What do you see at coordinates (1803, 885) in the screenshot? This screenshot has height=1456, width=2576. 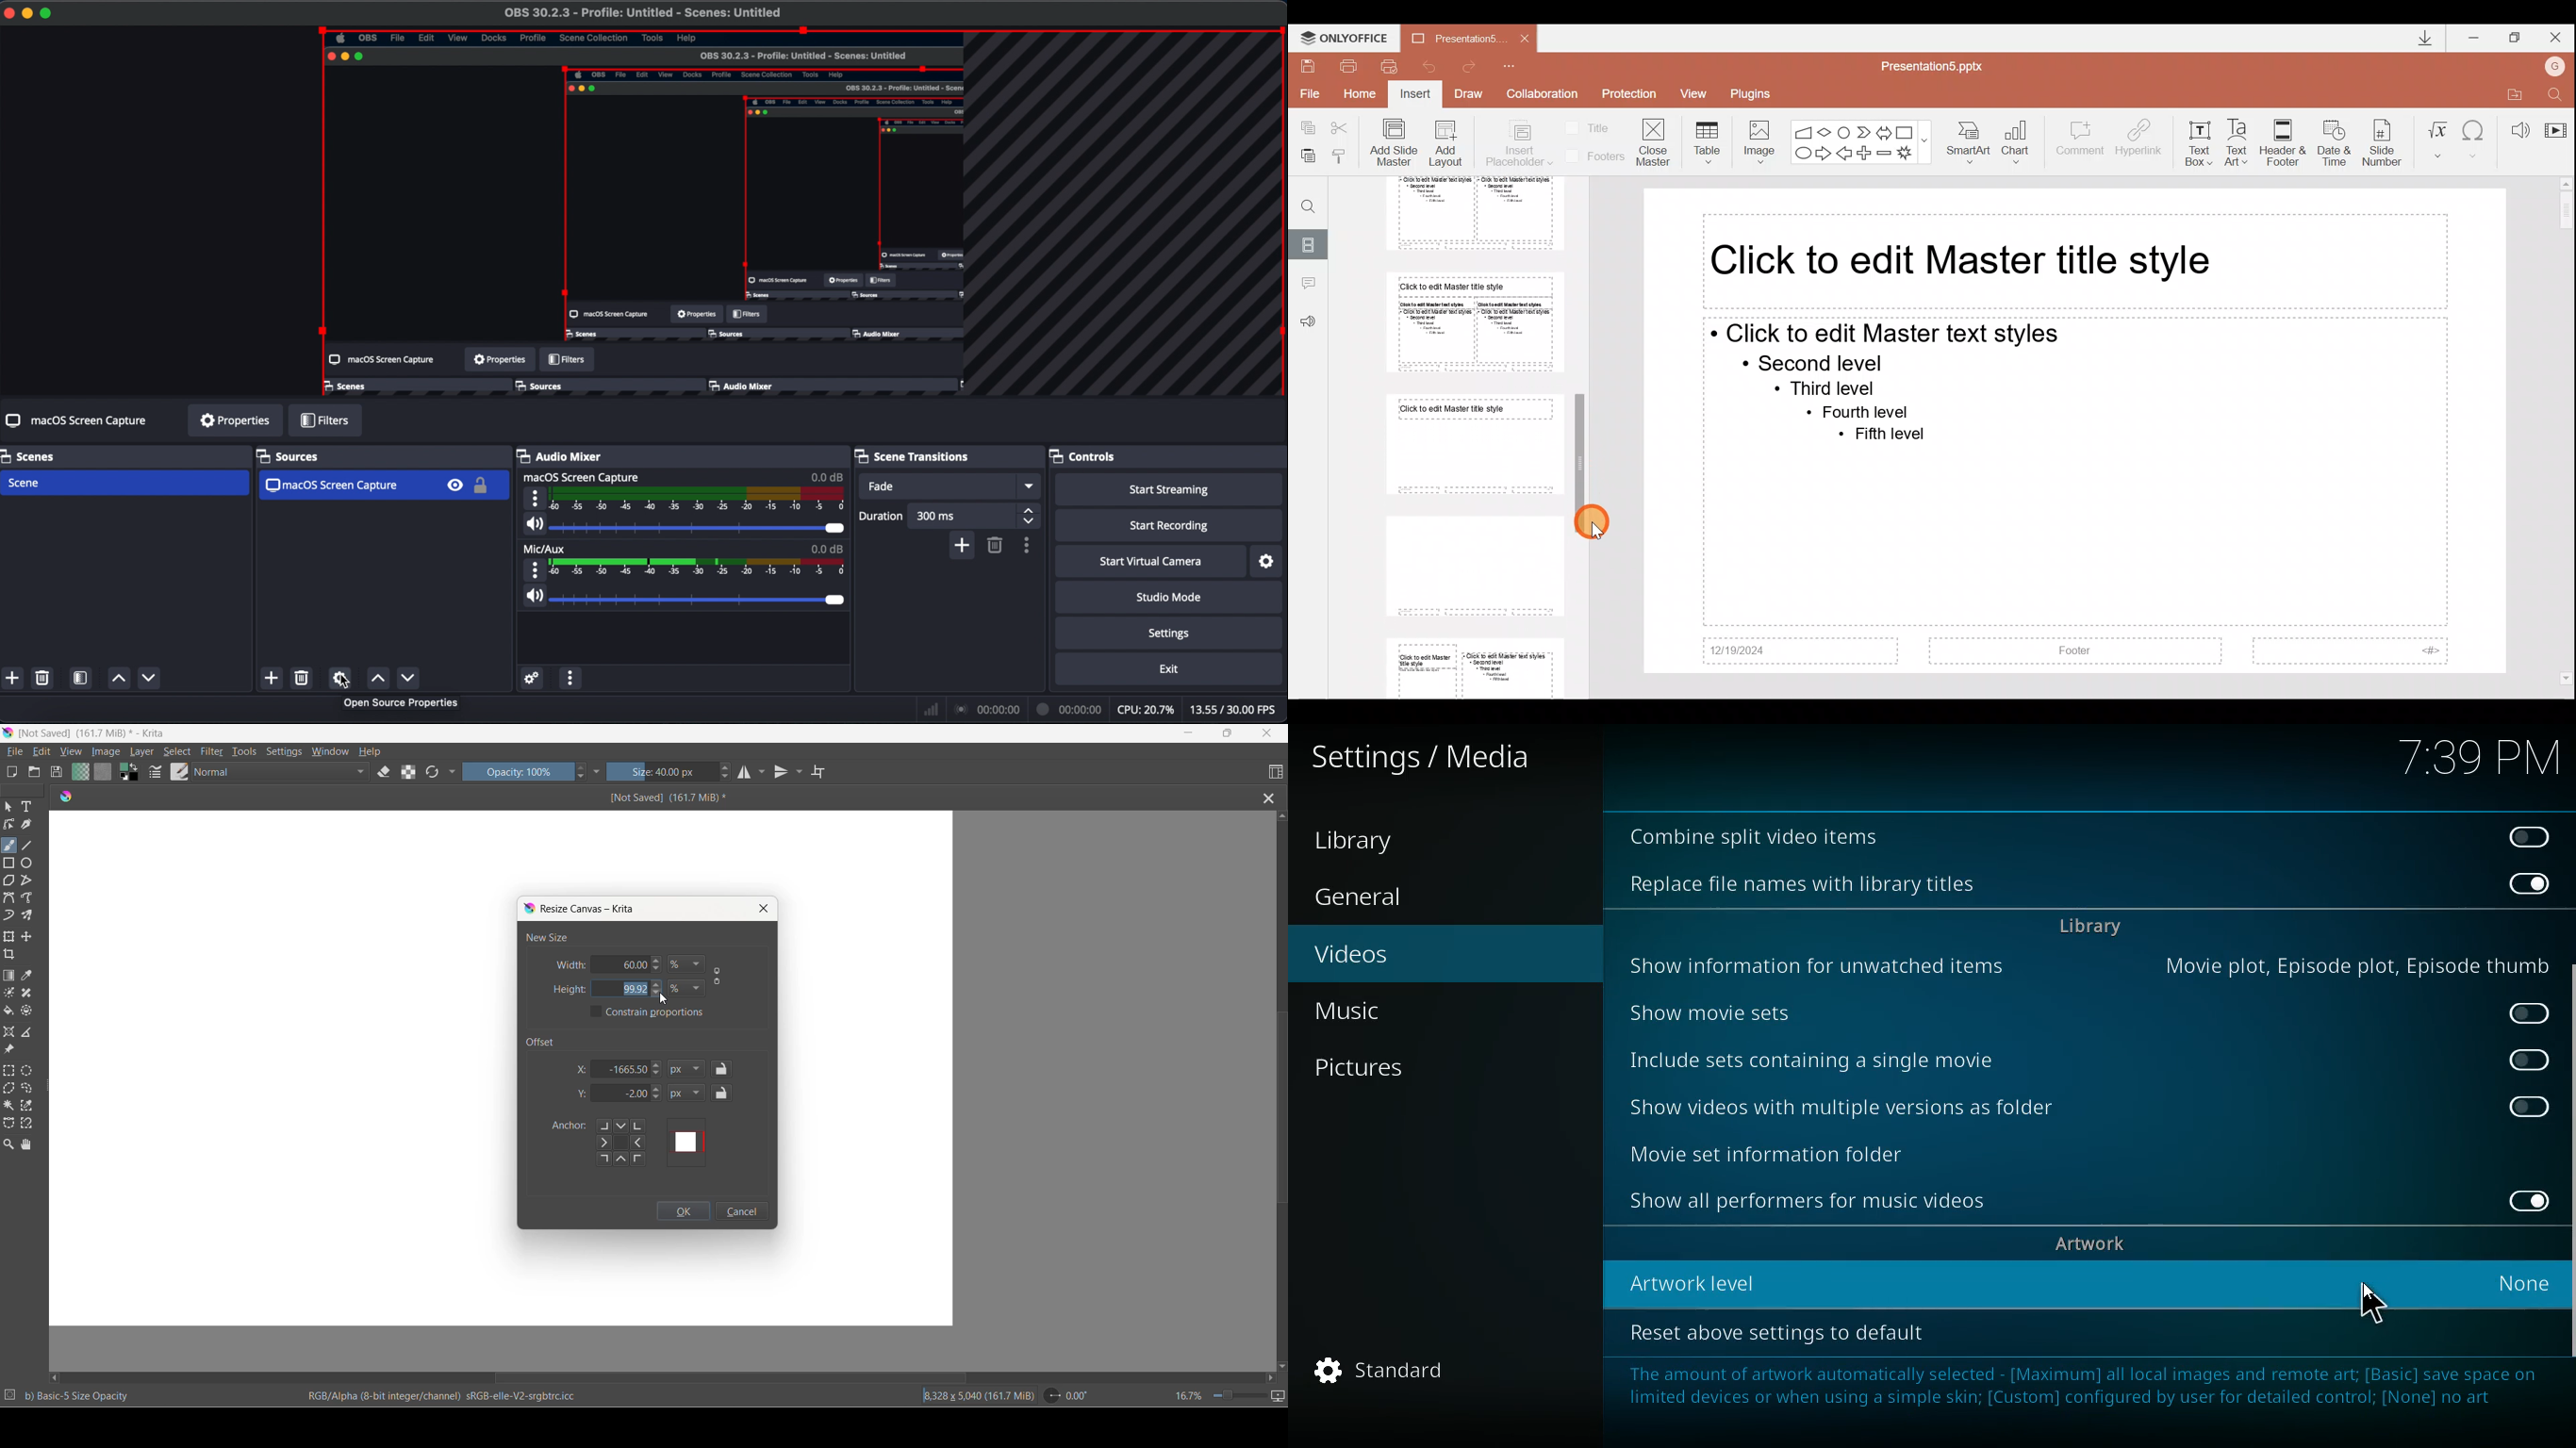 I see `Replace file names with library titles` at bounding box center [1803, 885].